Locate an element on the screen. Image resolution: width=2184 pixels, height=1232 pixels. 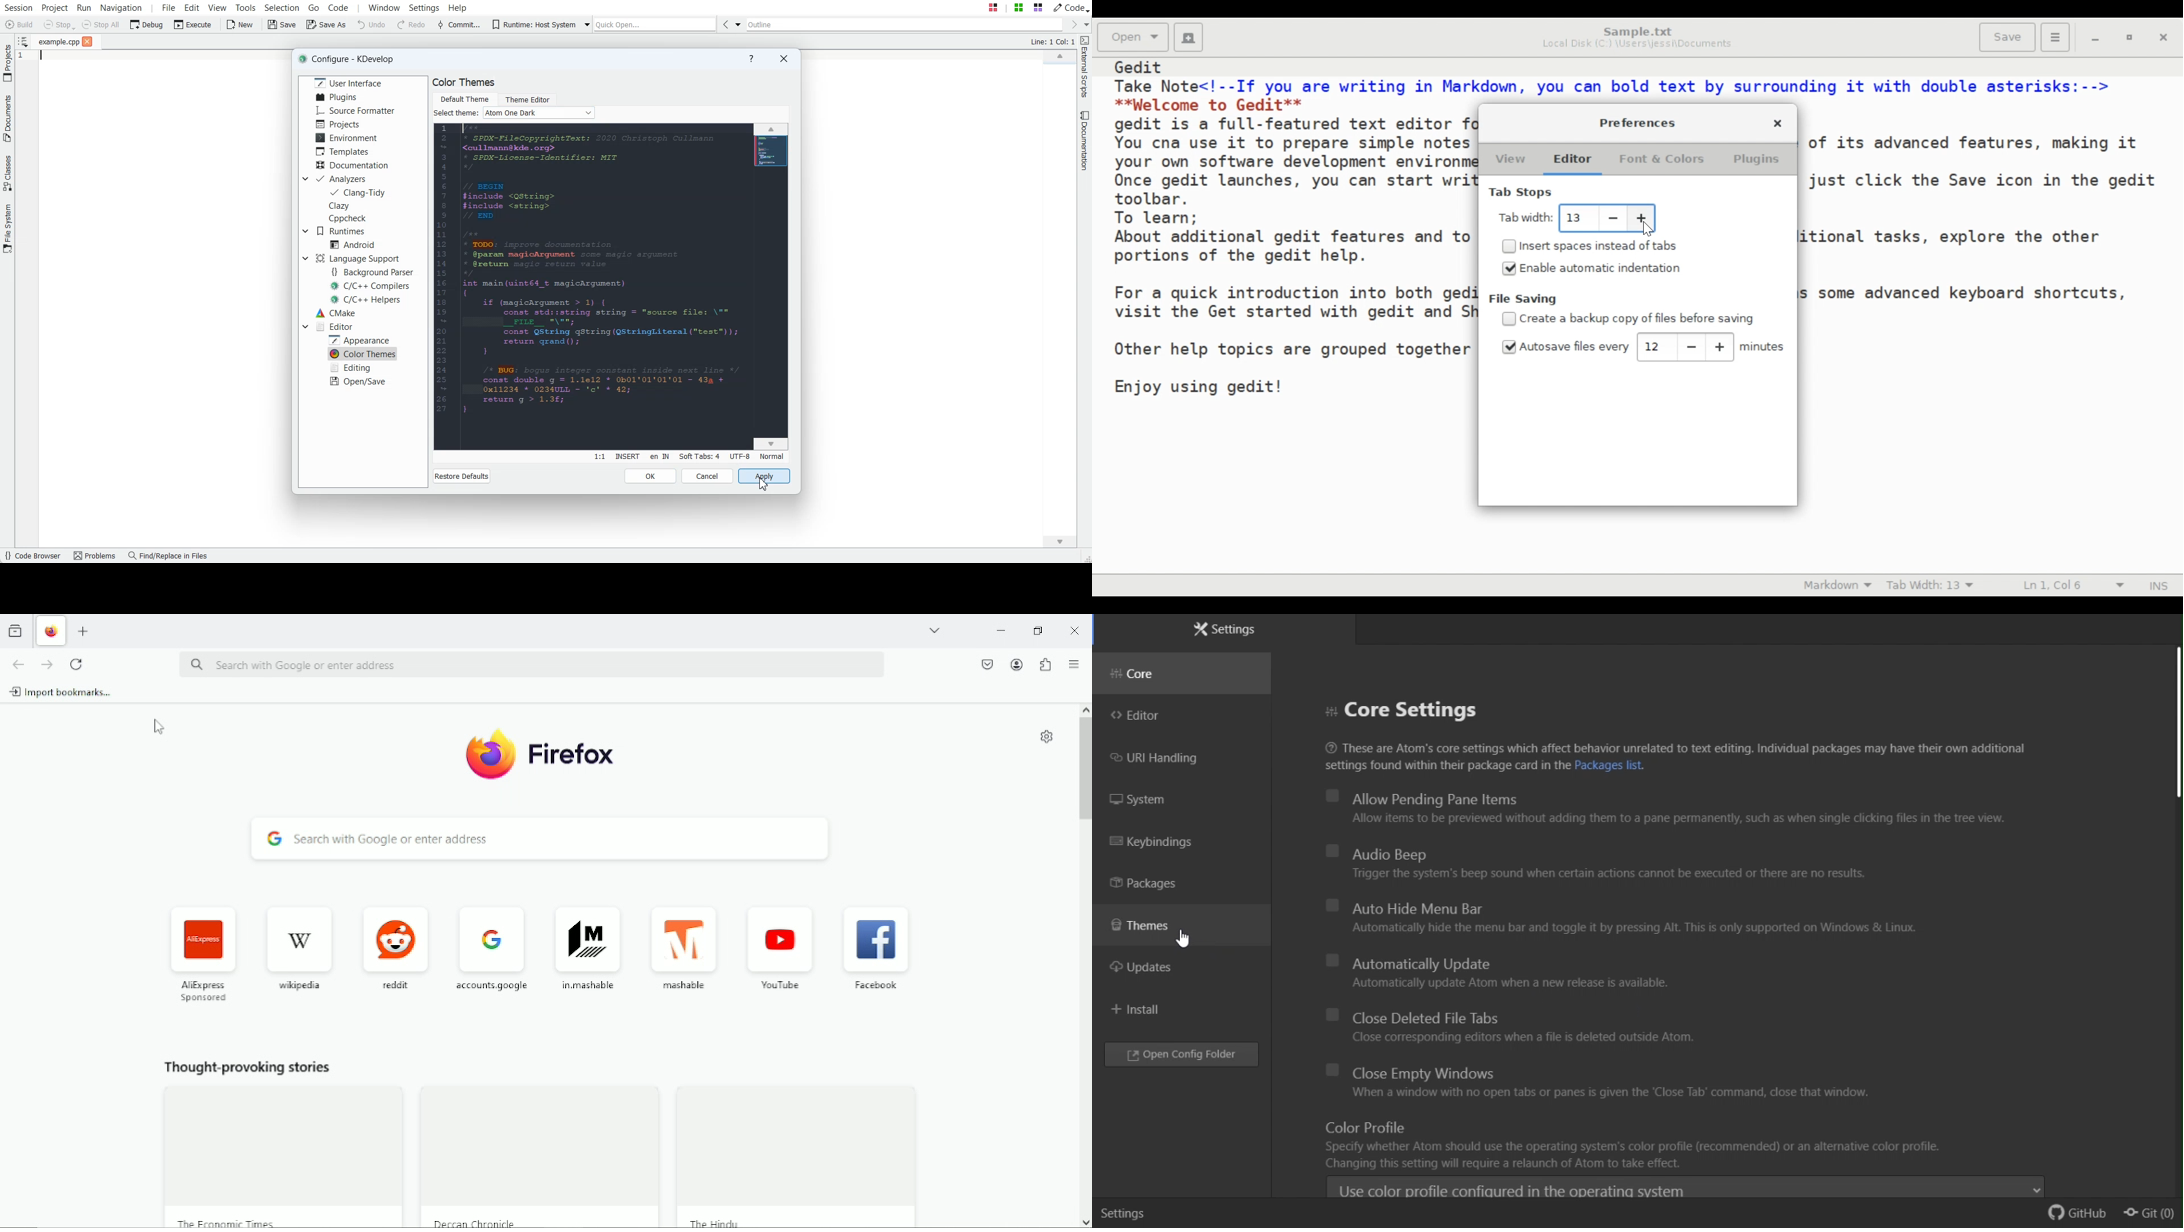
CMake is located at coordinates (336, 313).